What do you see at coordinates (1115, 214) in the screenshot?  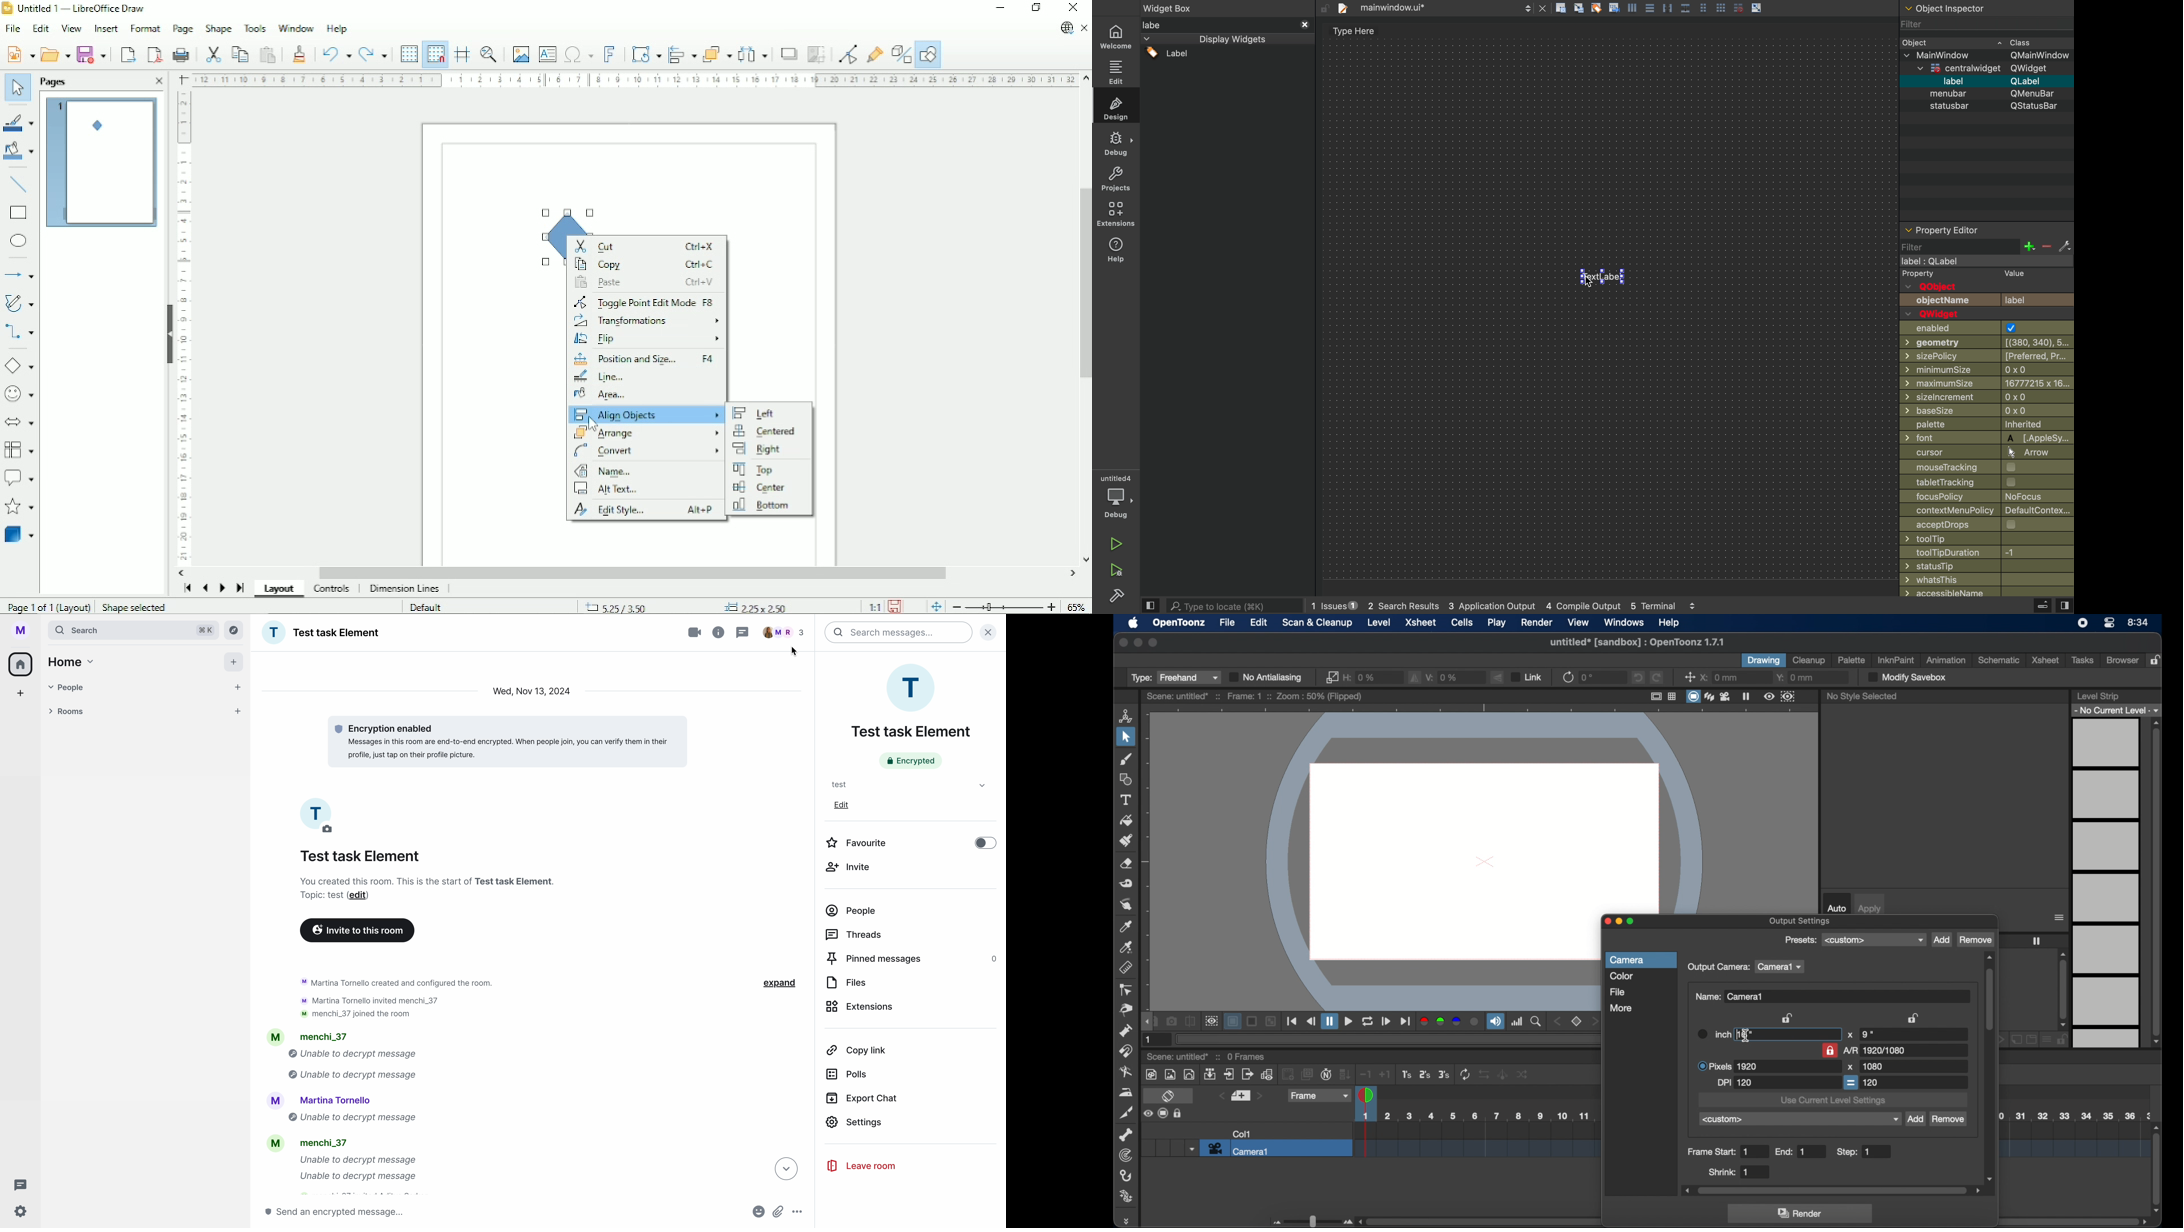 I see `environmnt` at bounding box center [1115, 214].